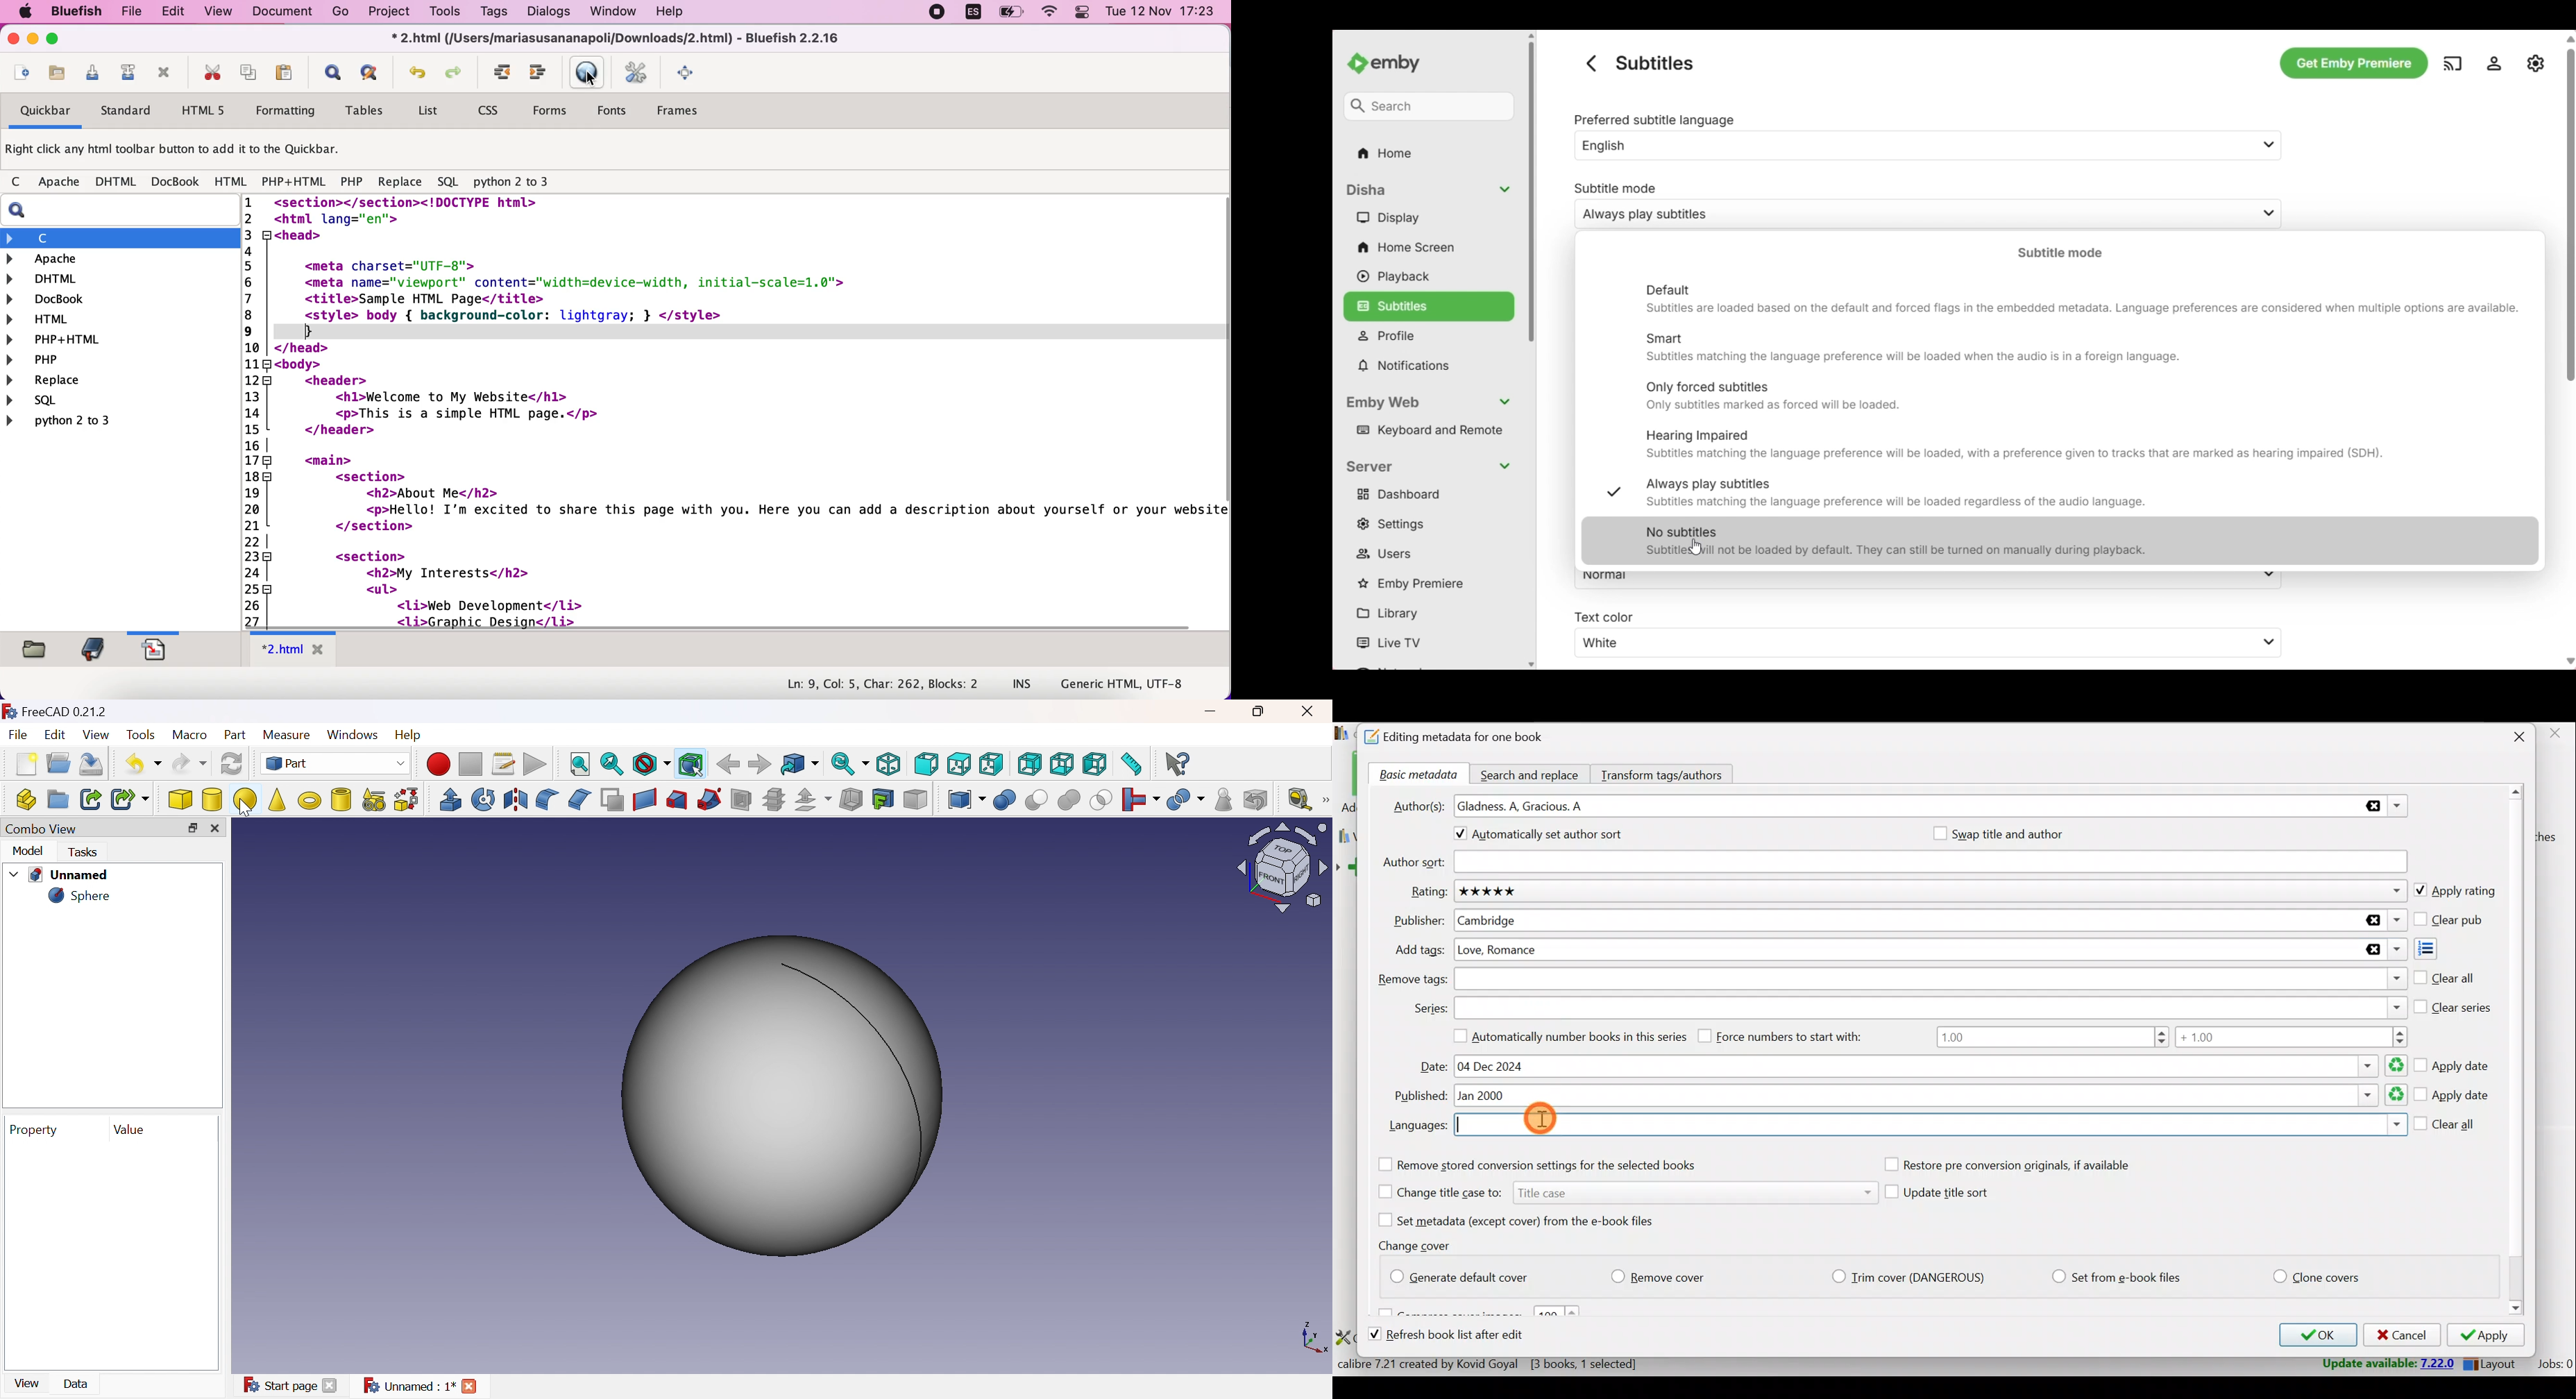 This screenshot has width=2576, height=1400. I want to click on Execute macro, so click(535, 765).